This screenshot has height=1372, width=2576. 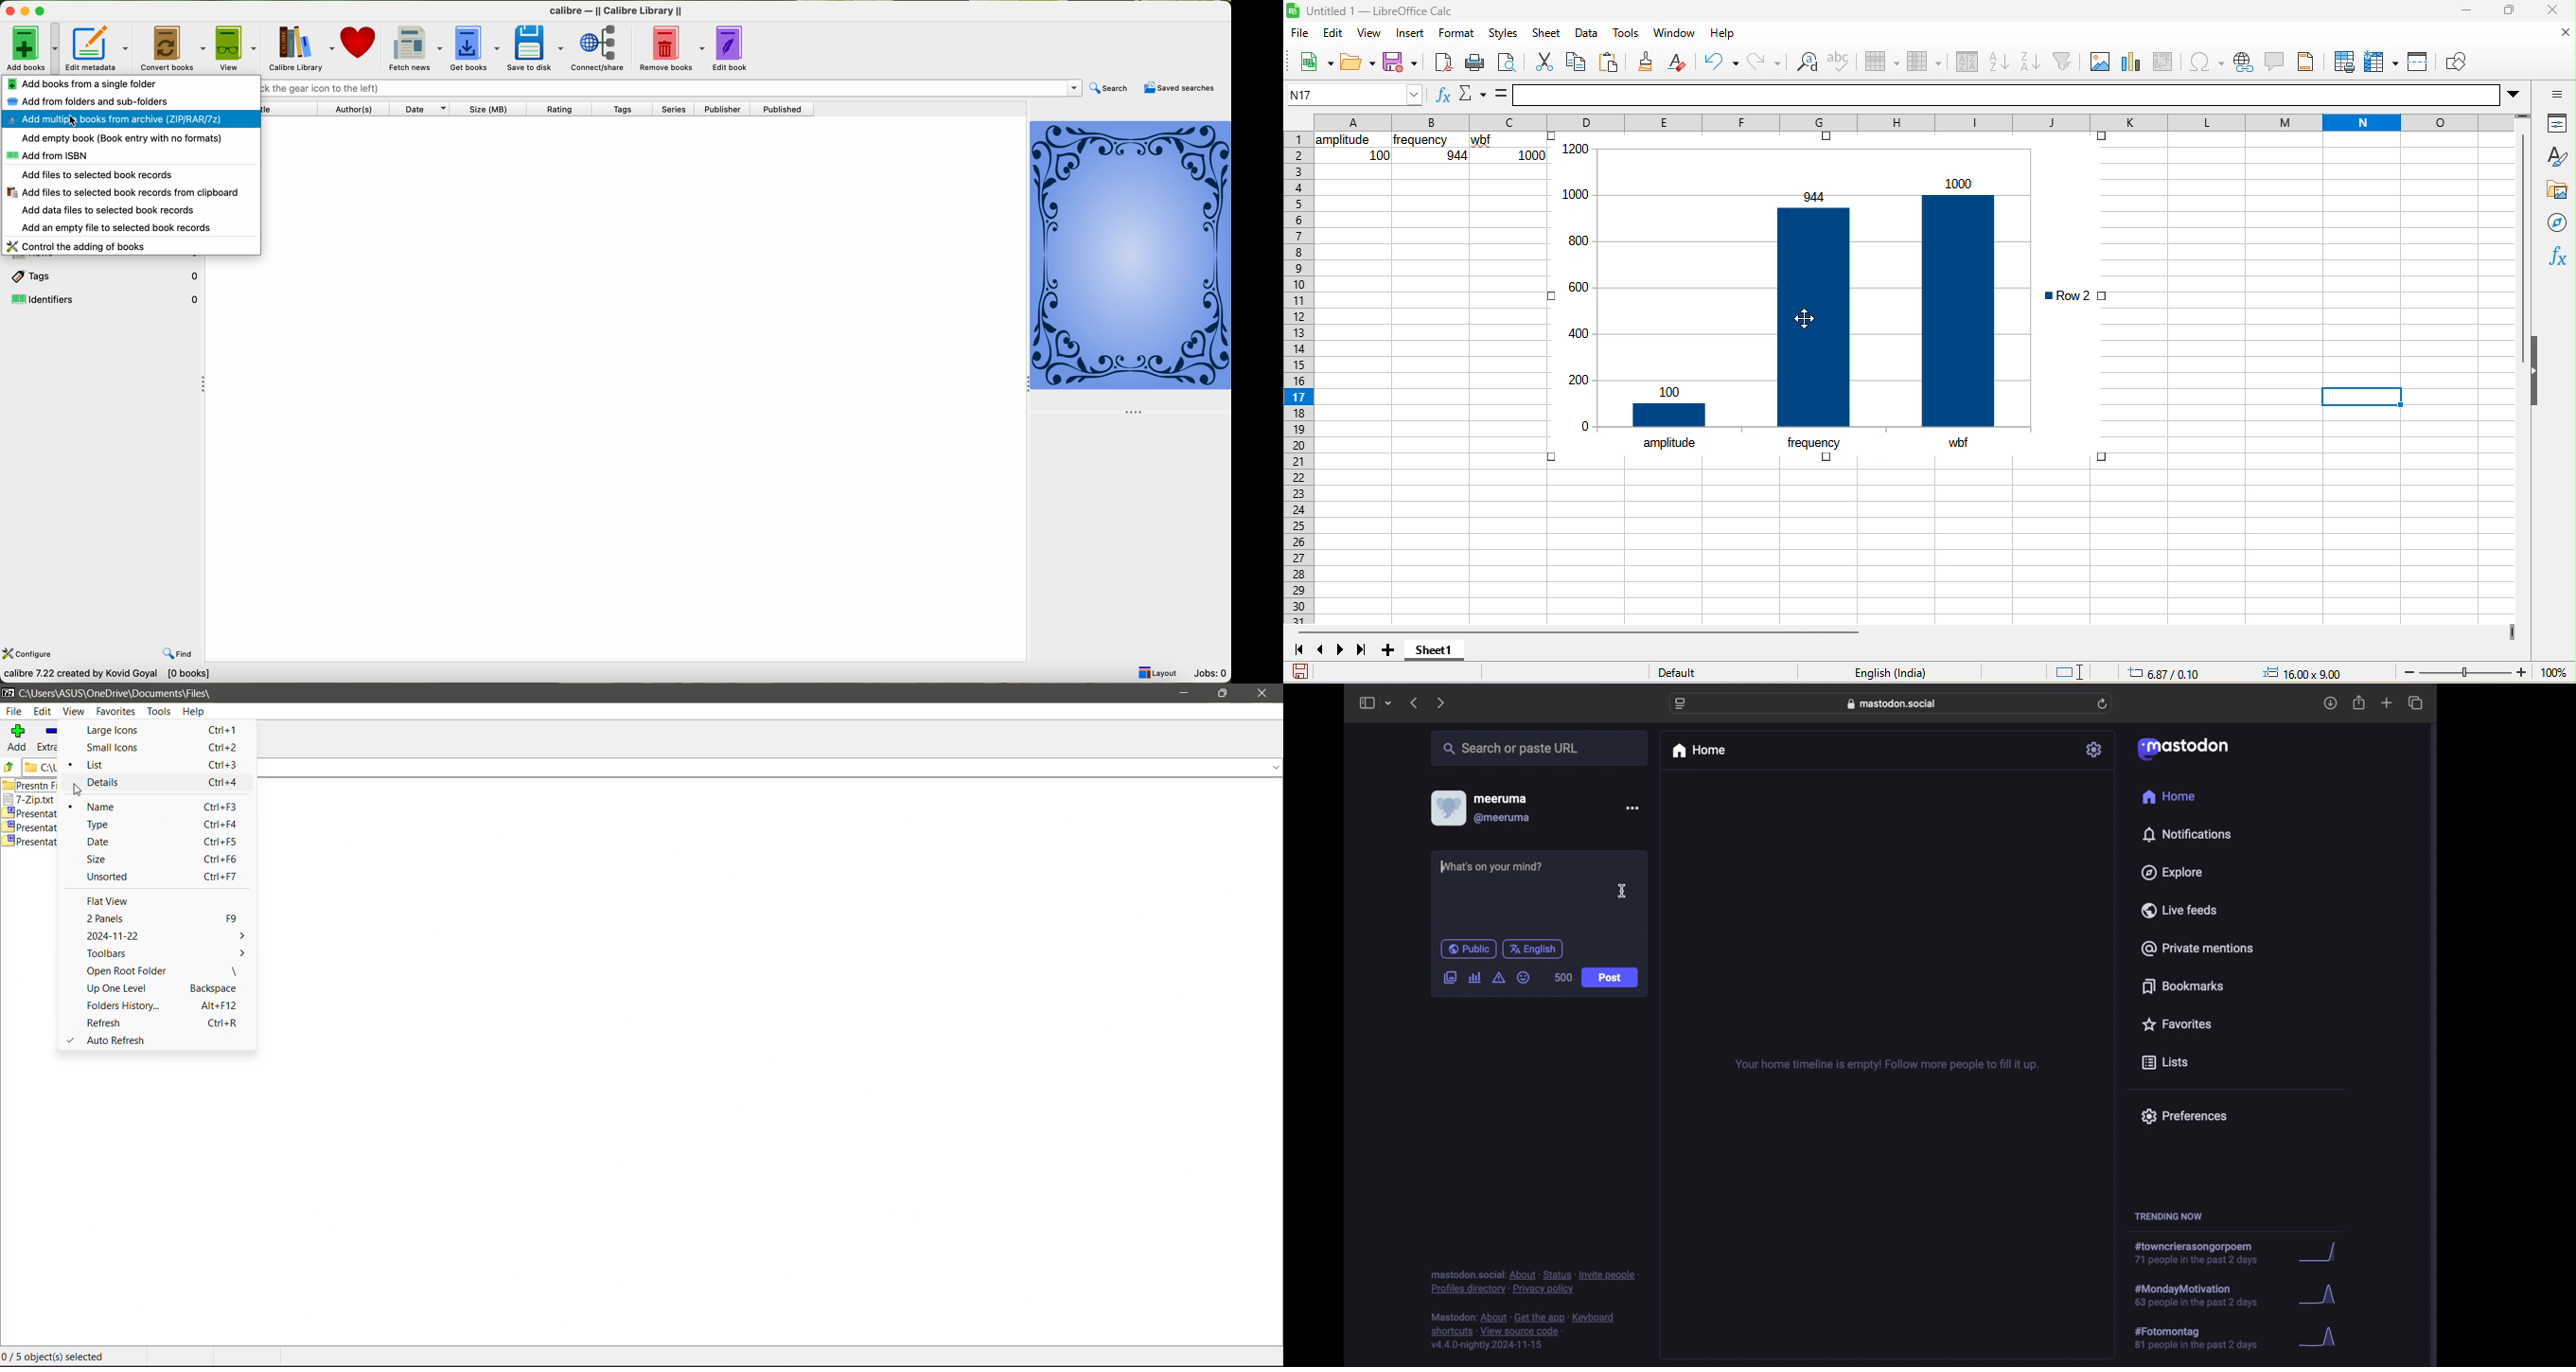 What do you see at coordinates (16, 738) in the screenshot?
I see `Add` at bounding box center [16, 738].